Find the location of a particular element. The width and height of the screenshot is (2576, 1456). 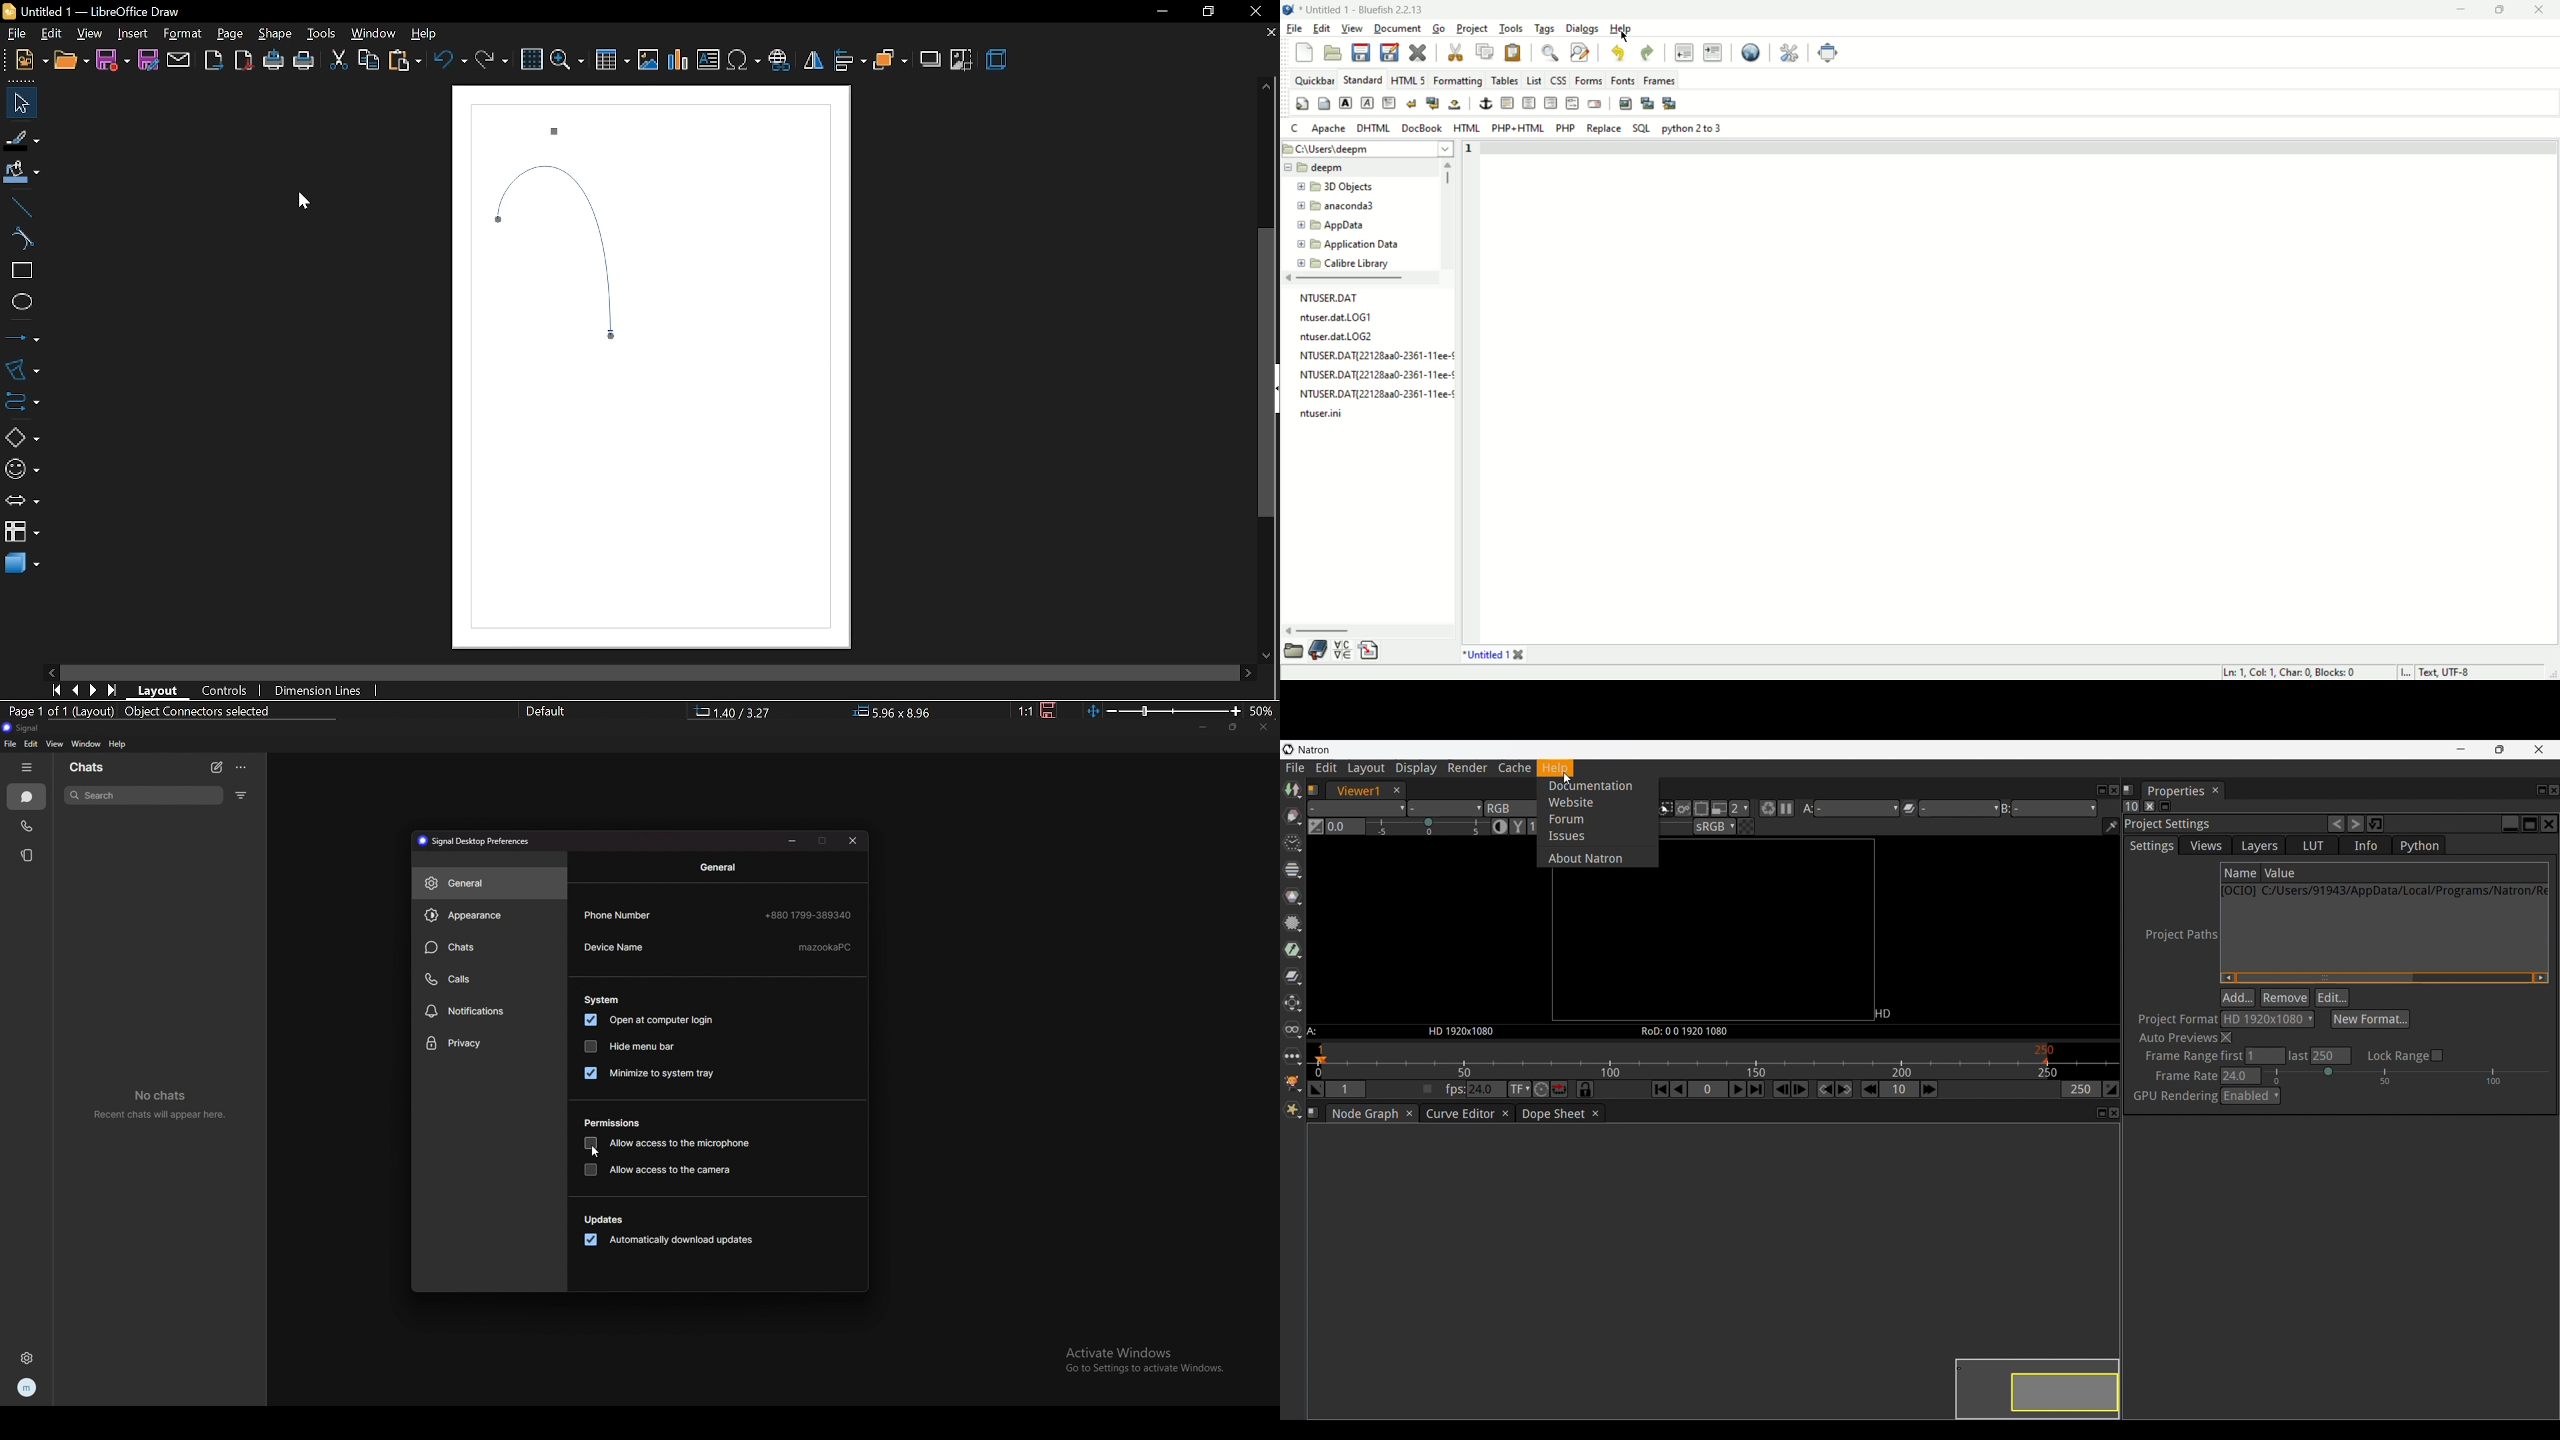

chats is located at coordinates (103, 766).